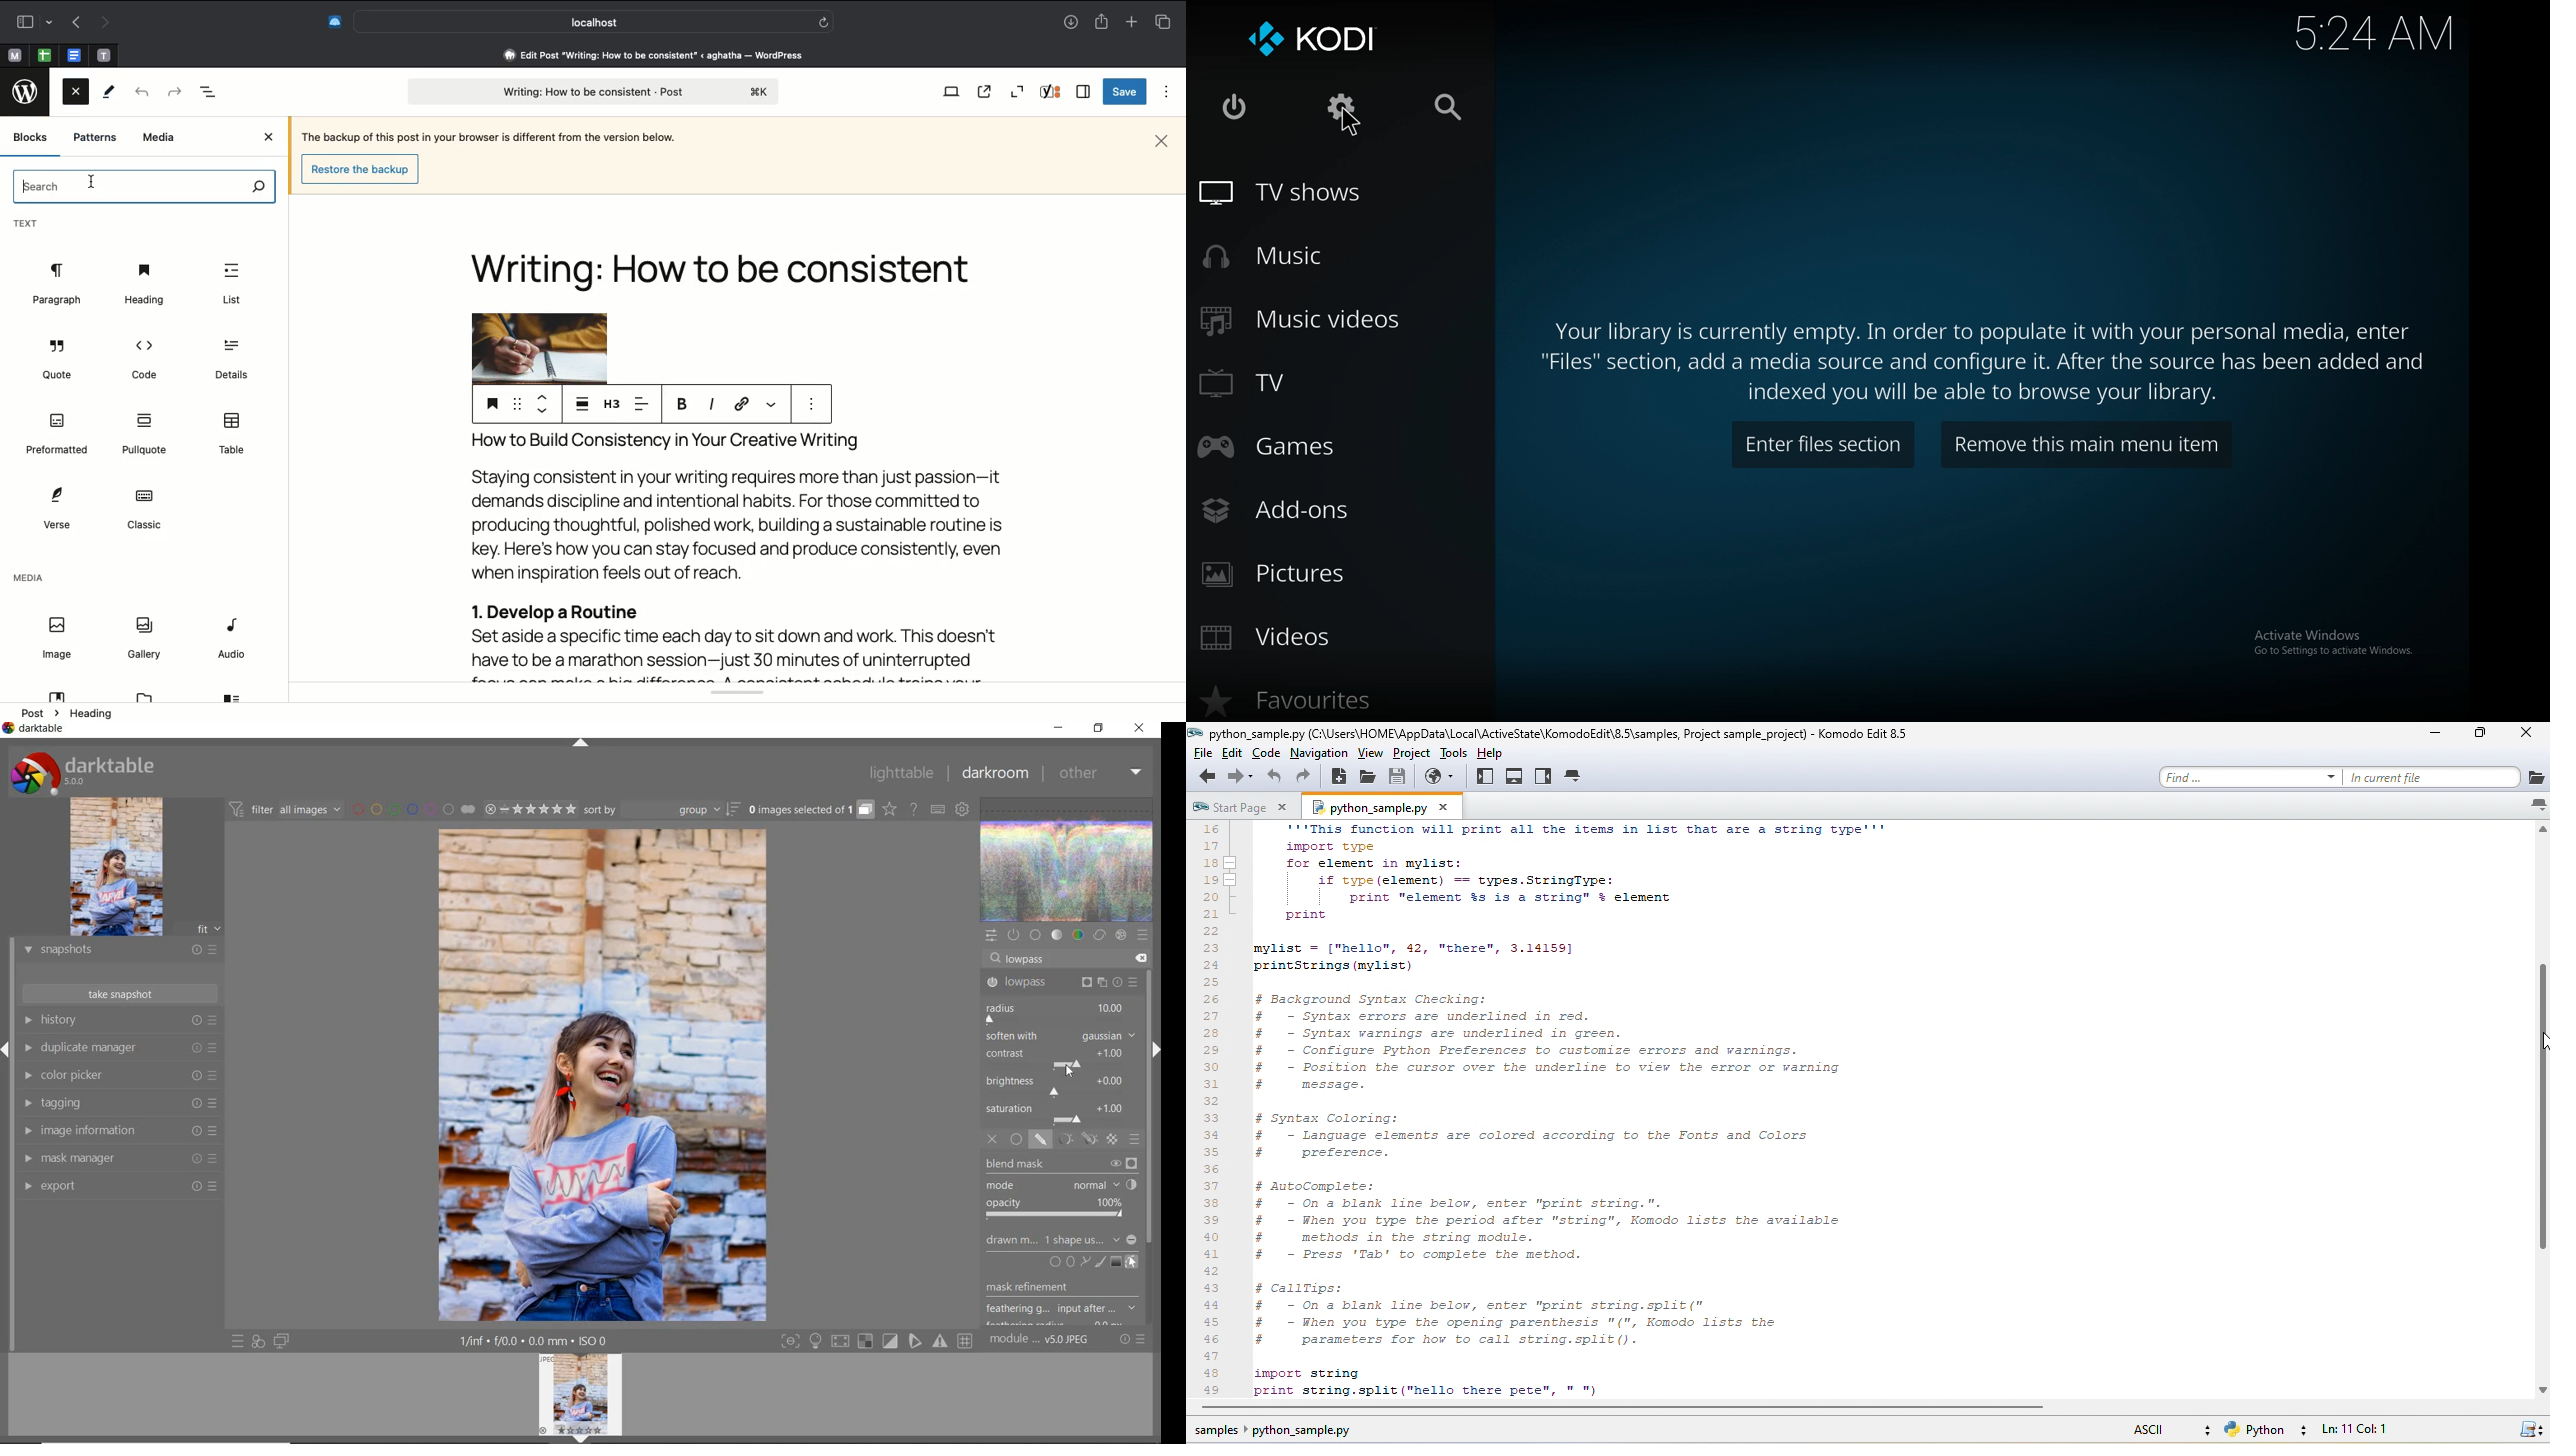 This screenshot has width=2576, height=1456. What do you see at coordinates (592, 22) in the screenshot?
I see `Search address bar` at bounding box center [592, 22].